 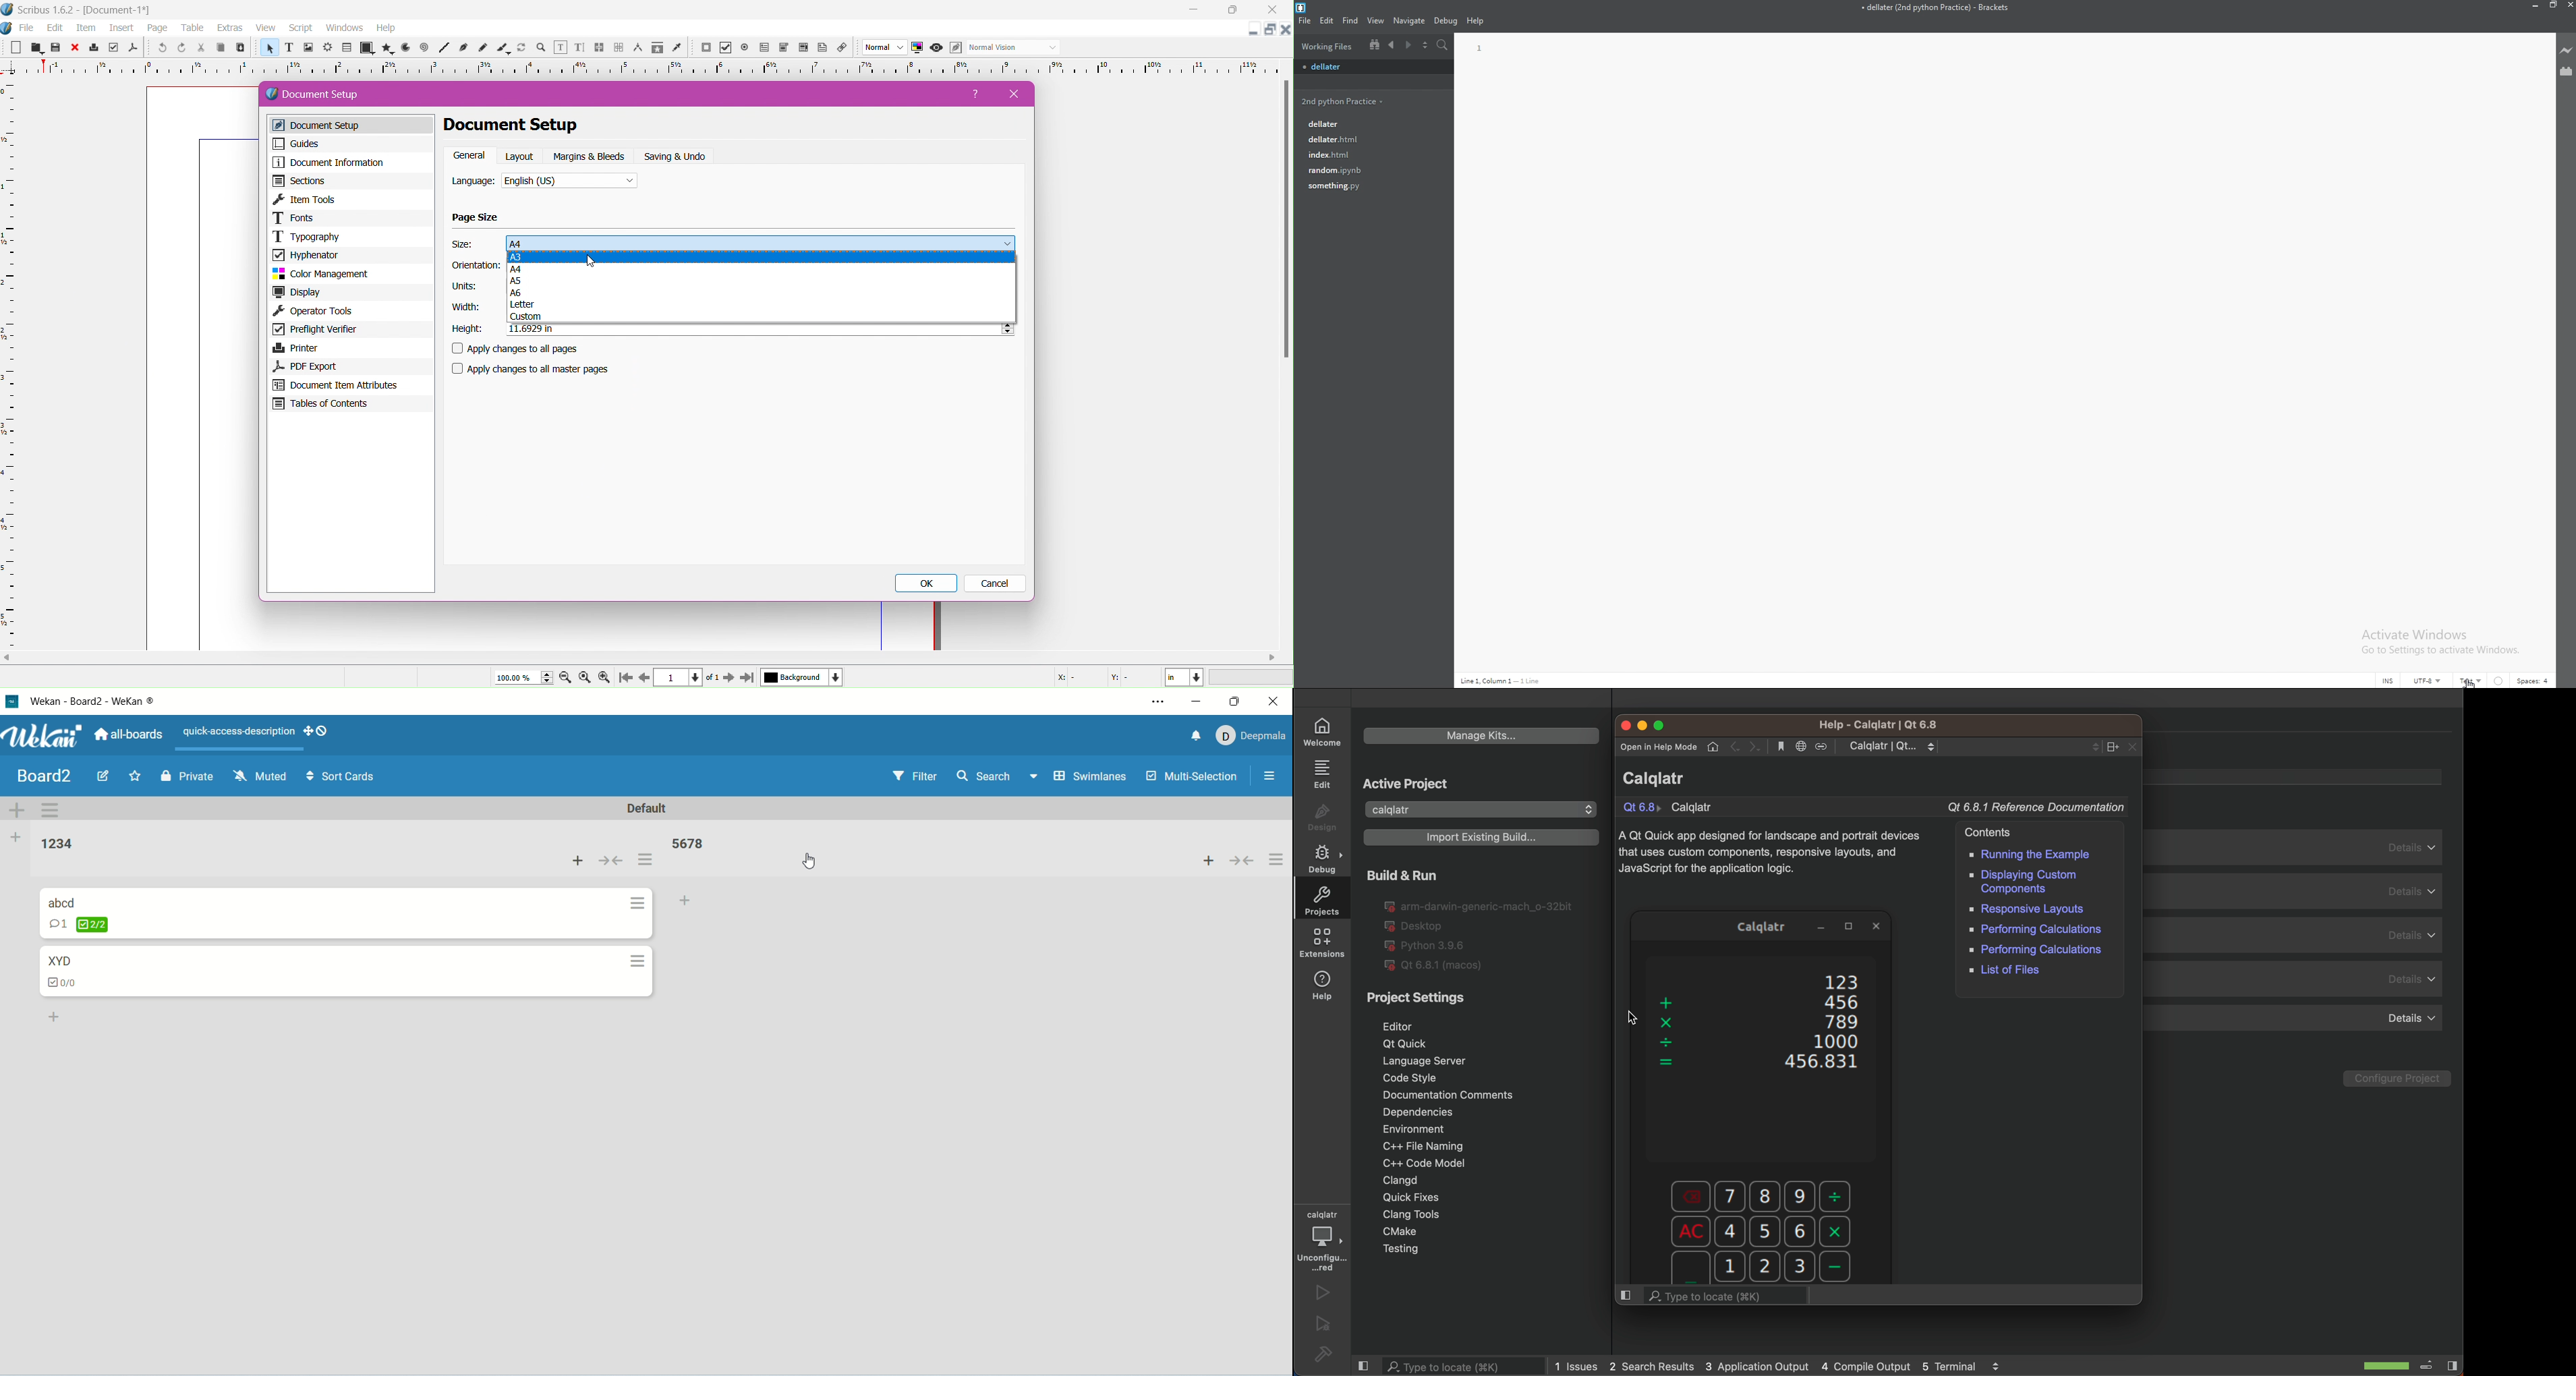 I want to click on Scroll, so click(x=1284, y=223).